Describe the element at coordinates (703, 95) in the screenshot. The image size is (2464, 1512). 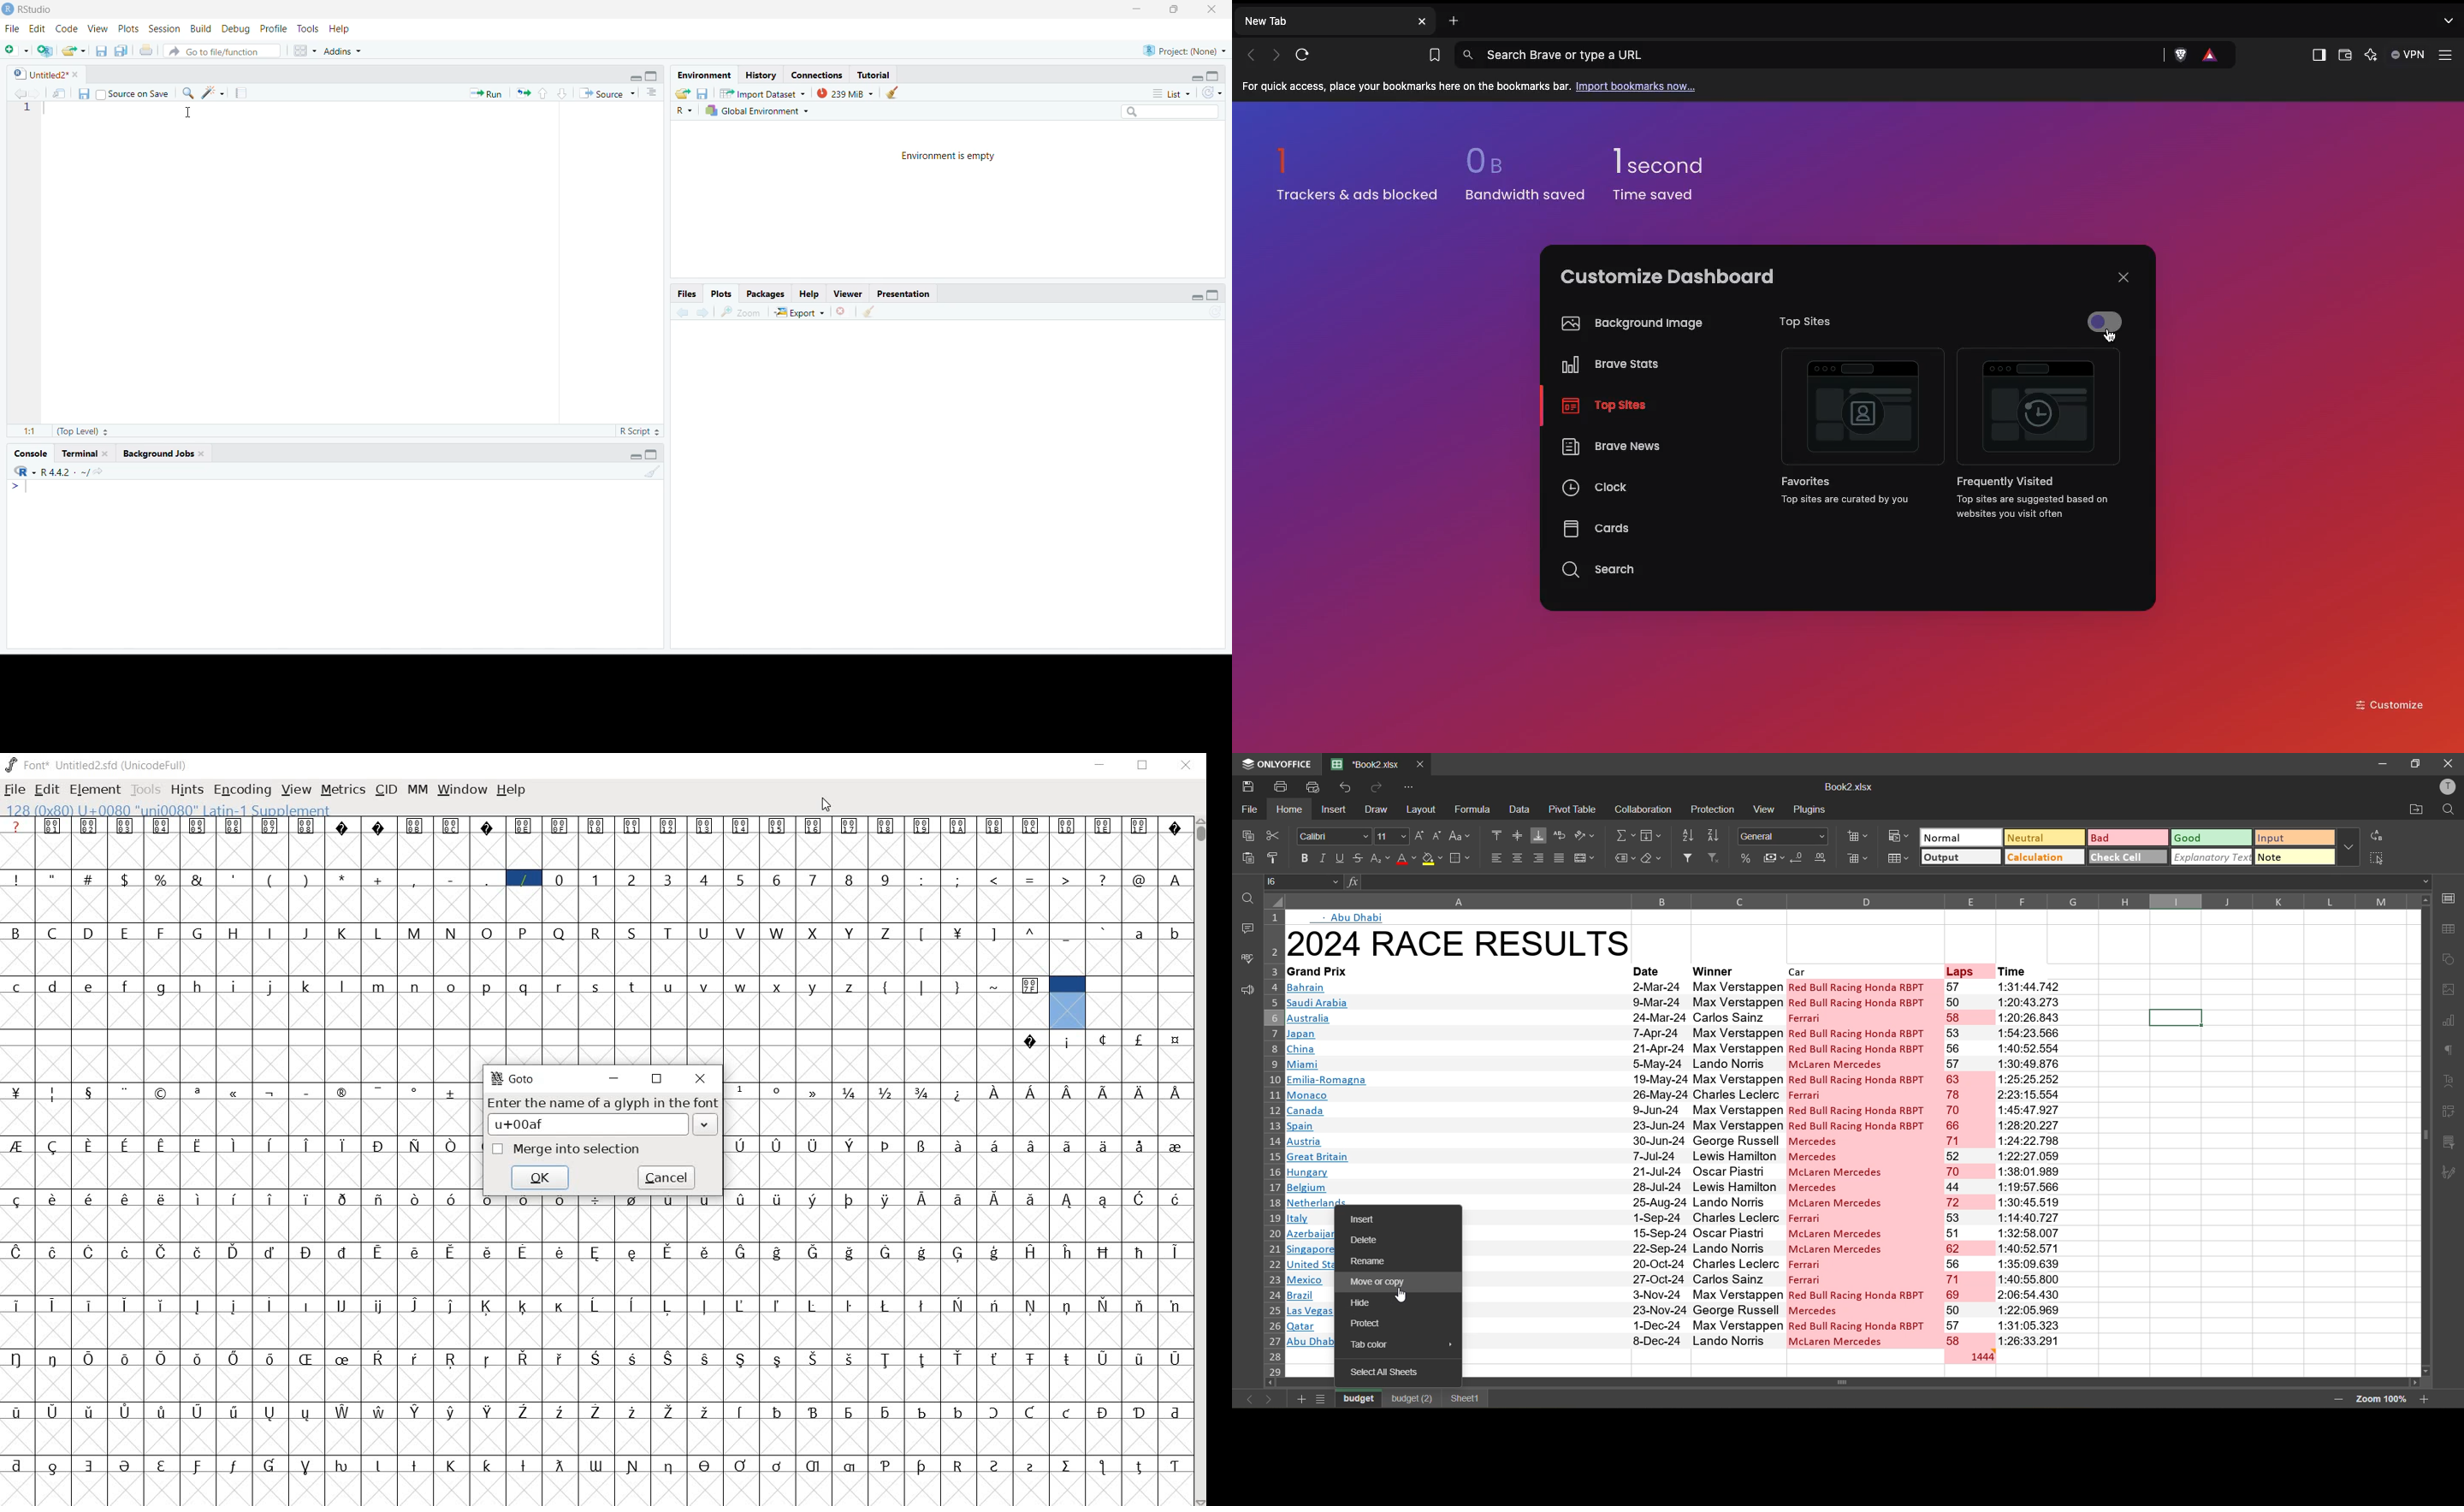
I see `Save workspace as` at that location.